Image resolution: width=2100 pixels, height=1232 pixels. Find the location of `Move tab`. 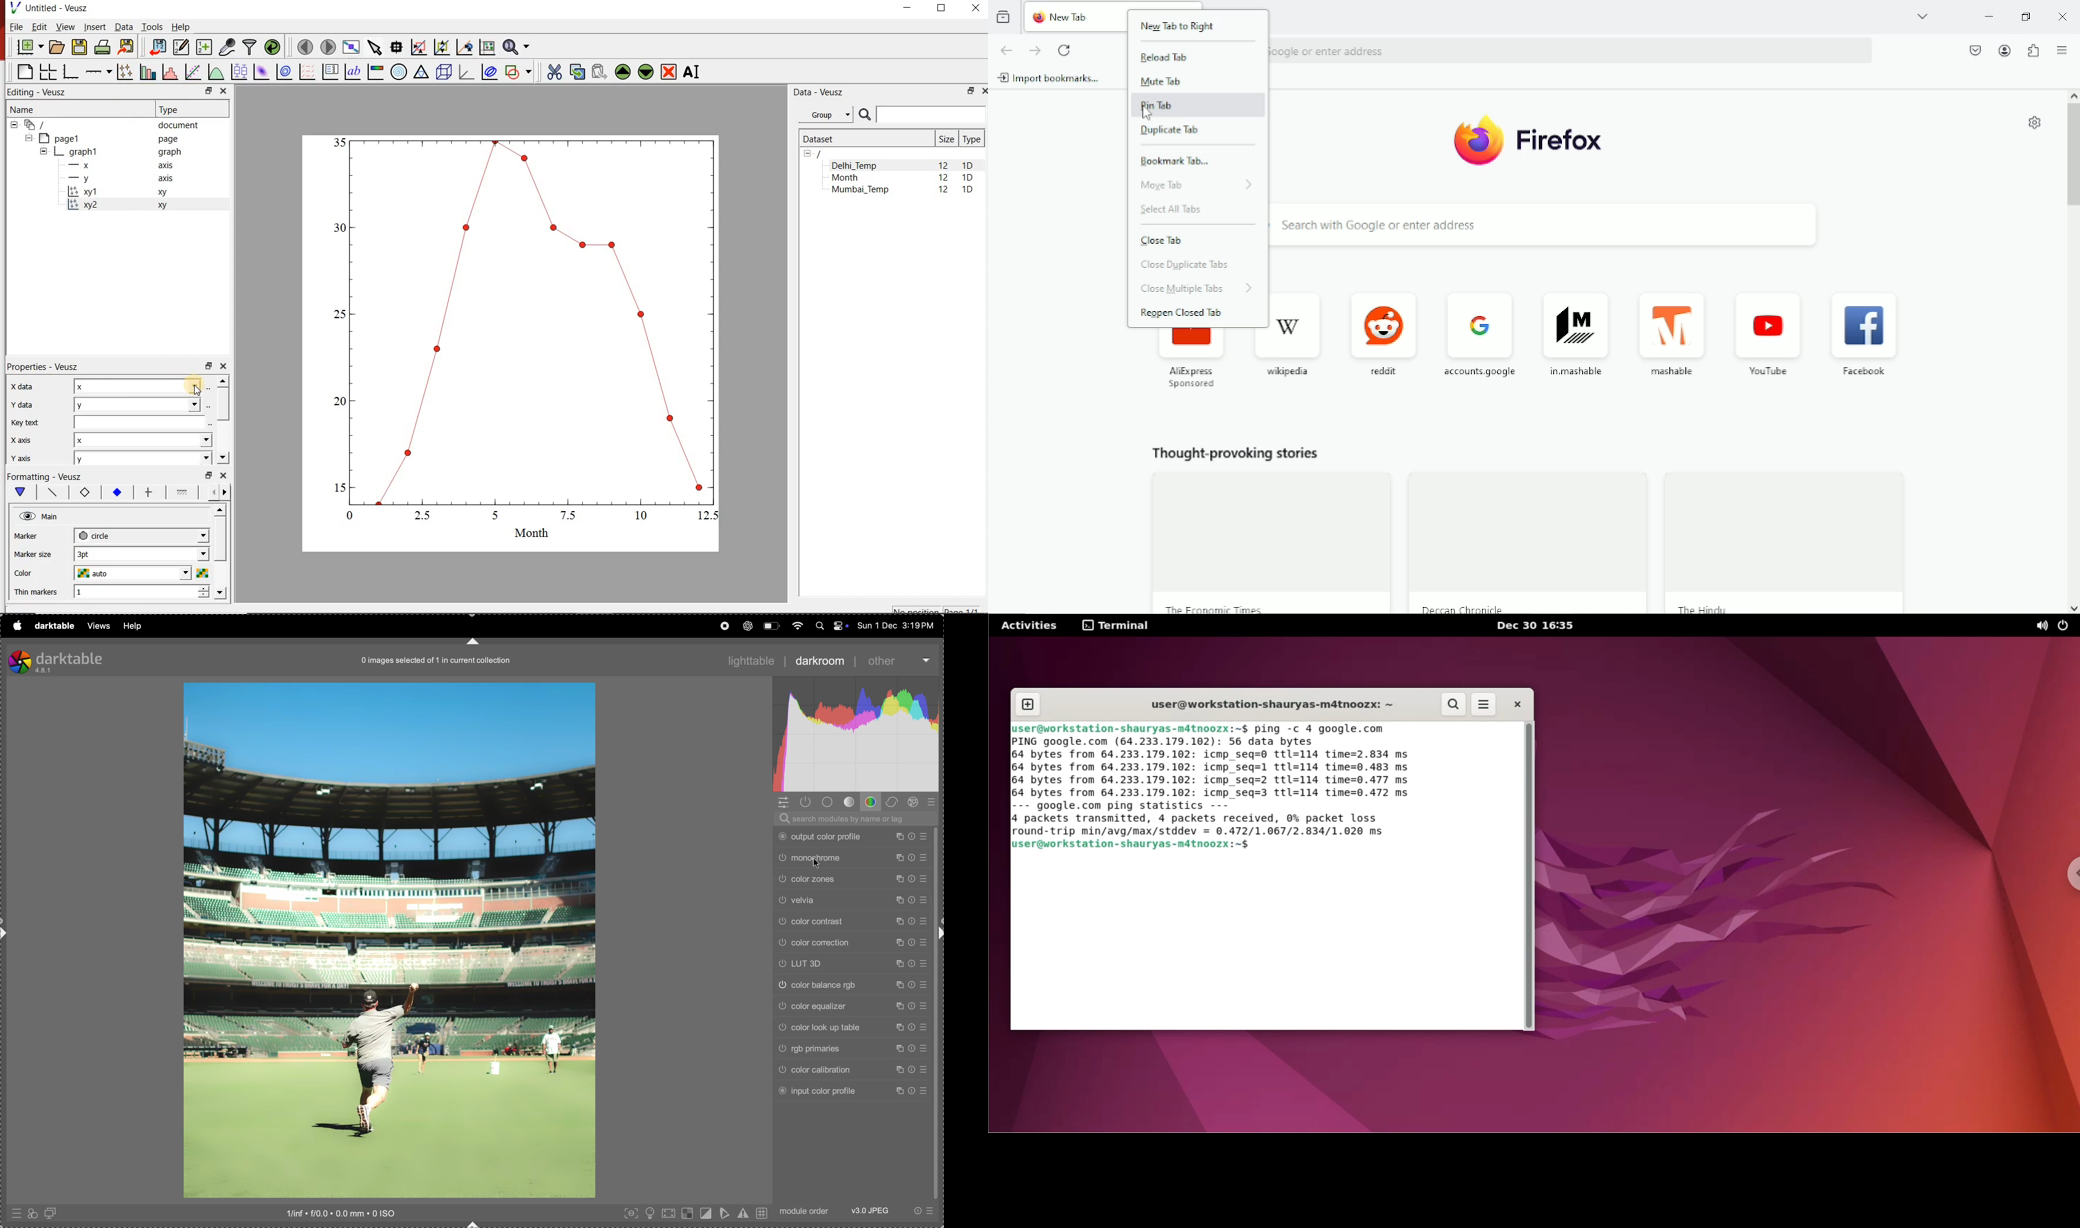

Move tab is located at coordinates (1199, 186).